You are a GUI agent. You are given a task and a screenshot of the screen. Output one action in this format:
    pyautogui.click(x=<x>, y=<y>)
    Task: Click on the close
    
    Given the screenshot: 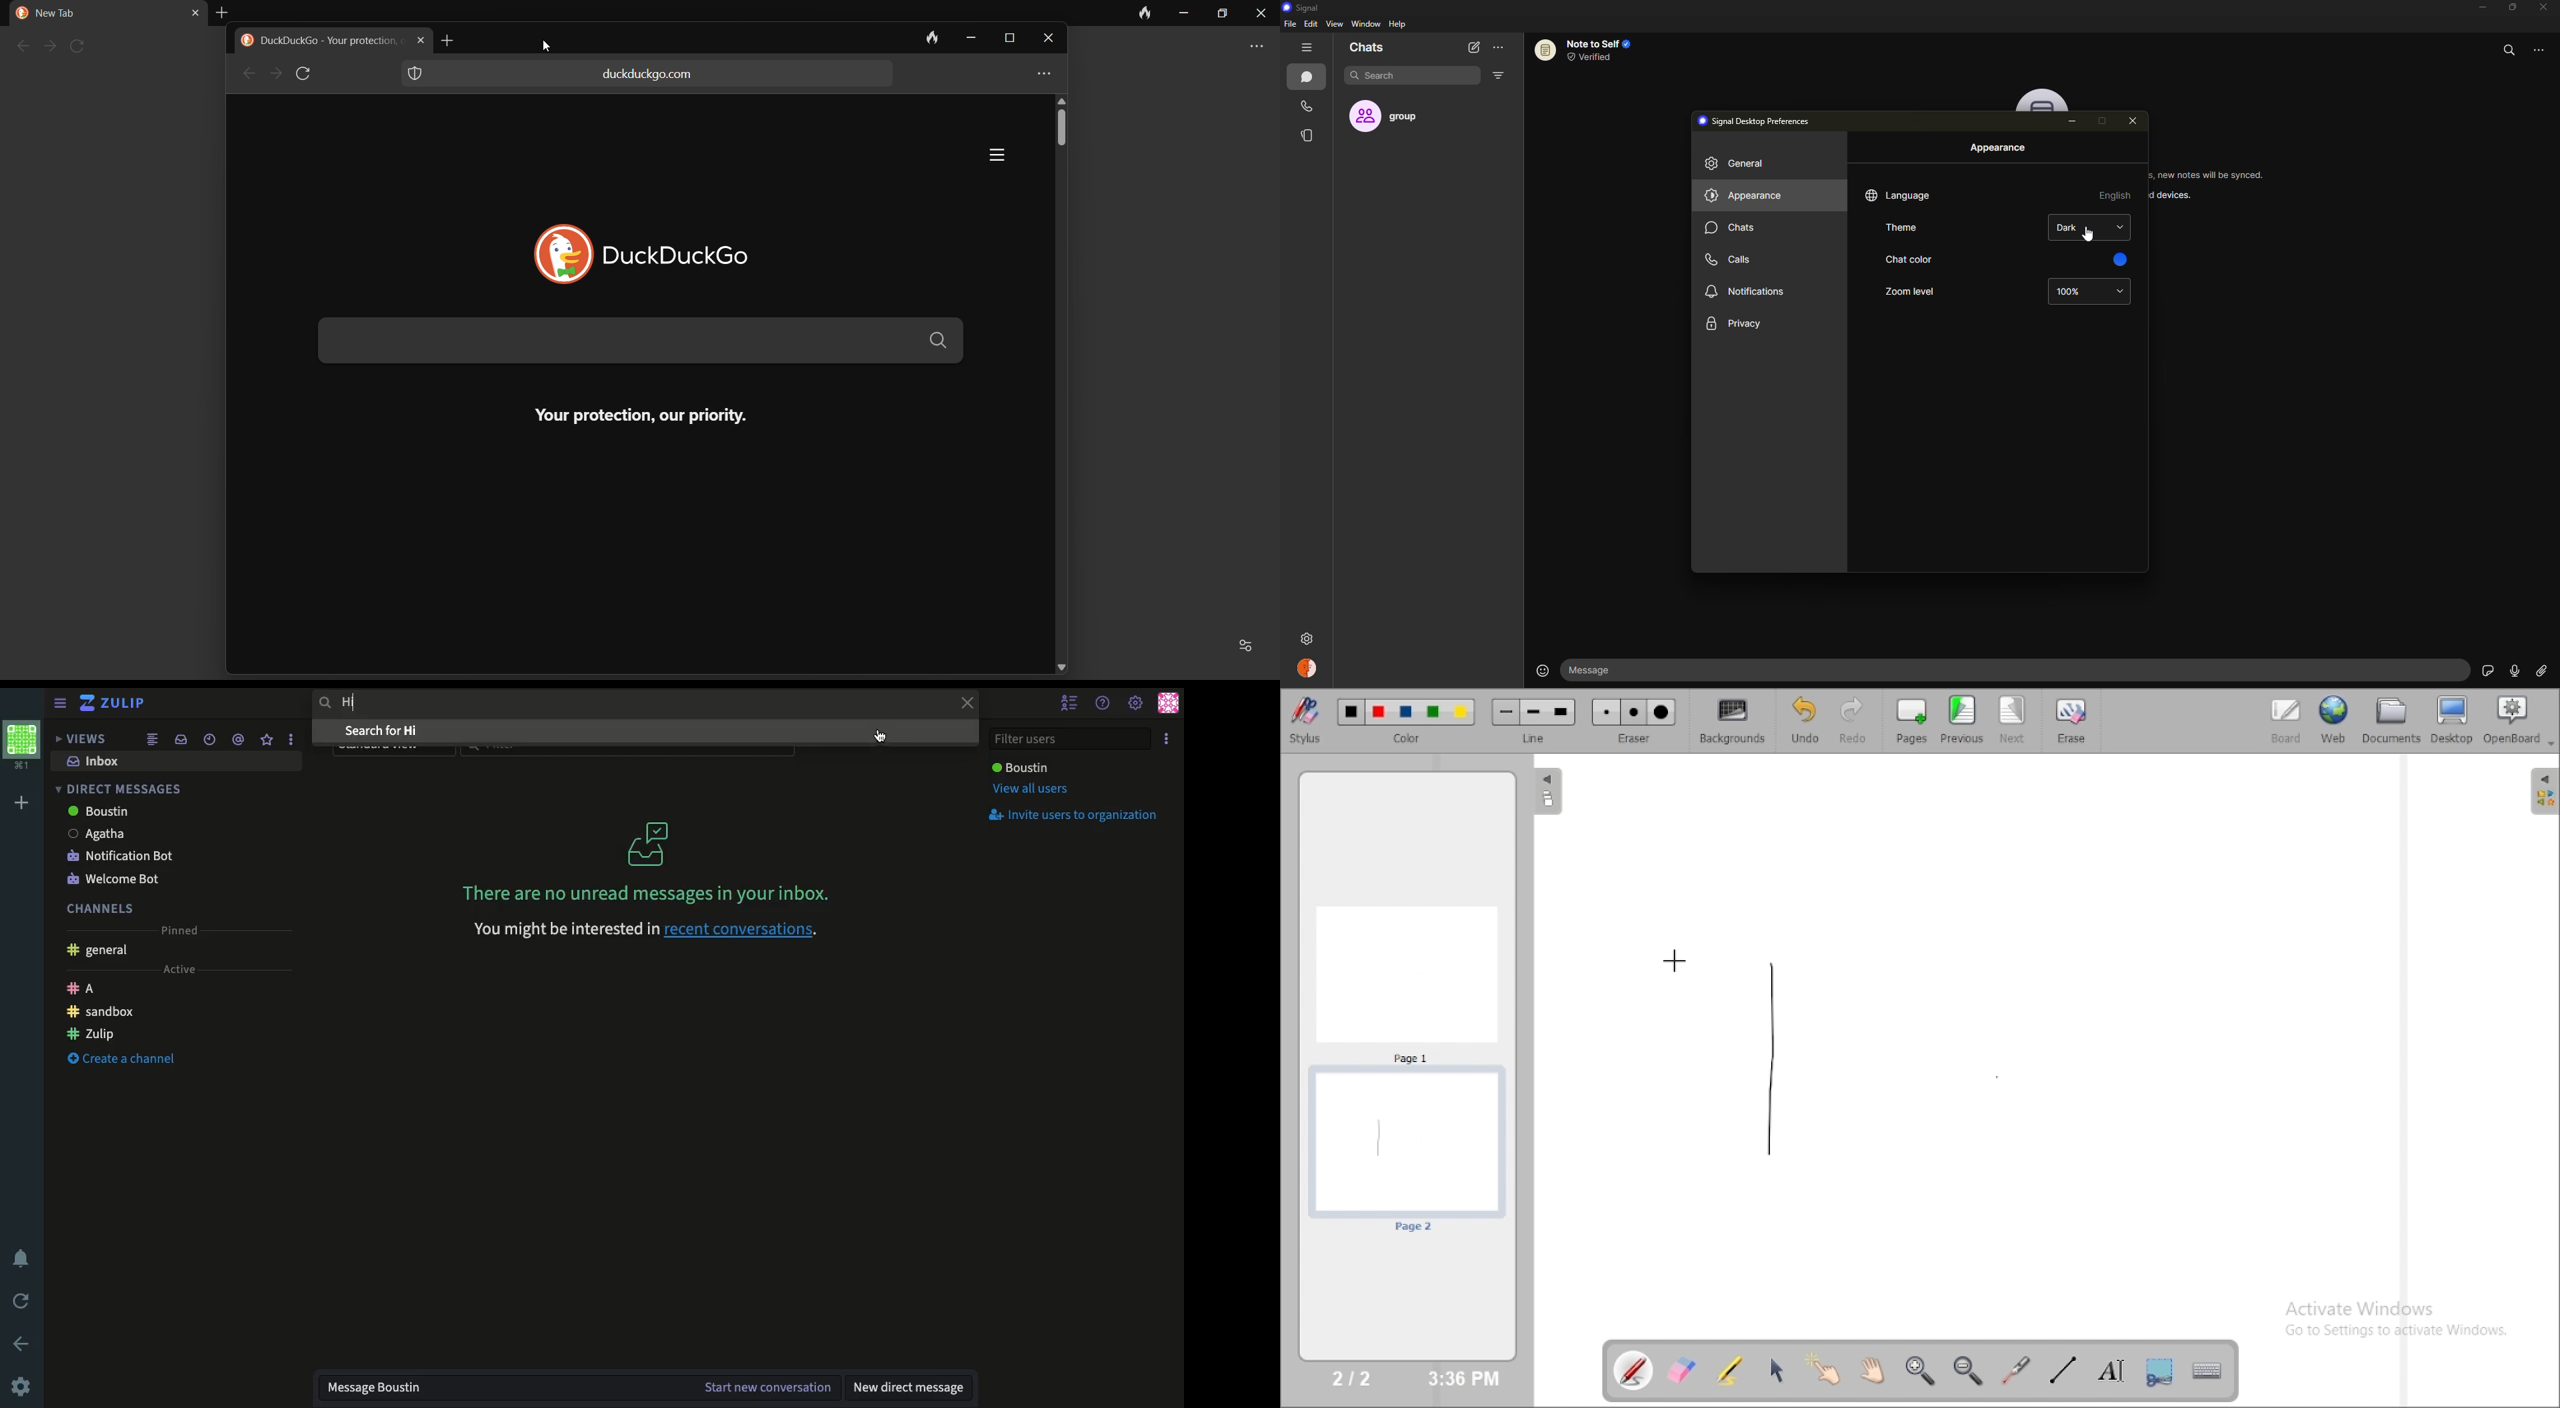 What is the action you would take?
    pyautogui.click(x=1261, y=14)
    